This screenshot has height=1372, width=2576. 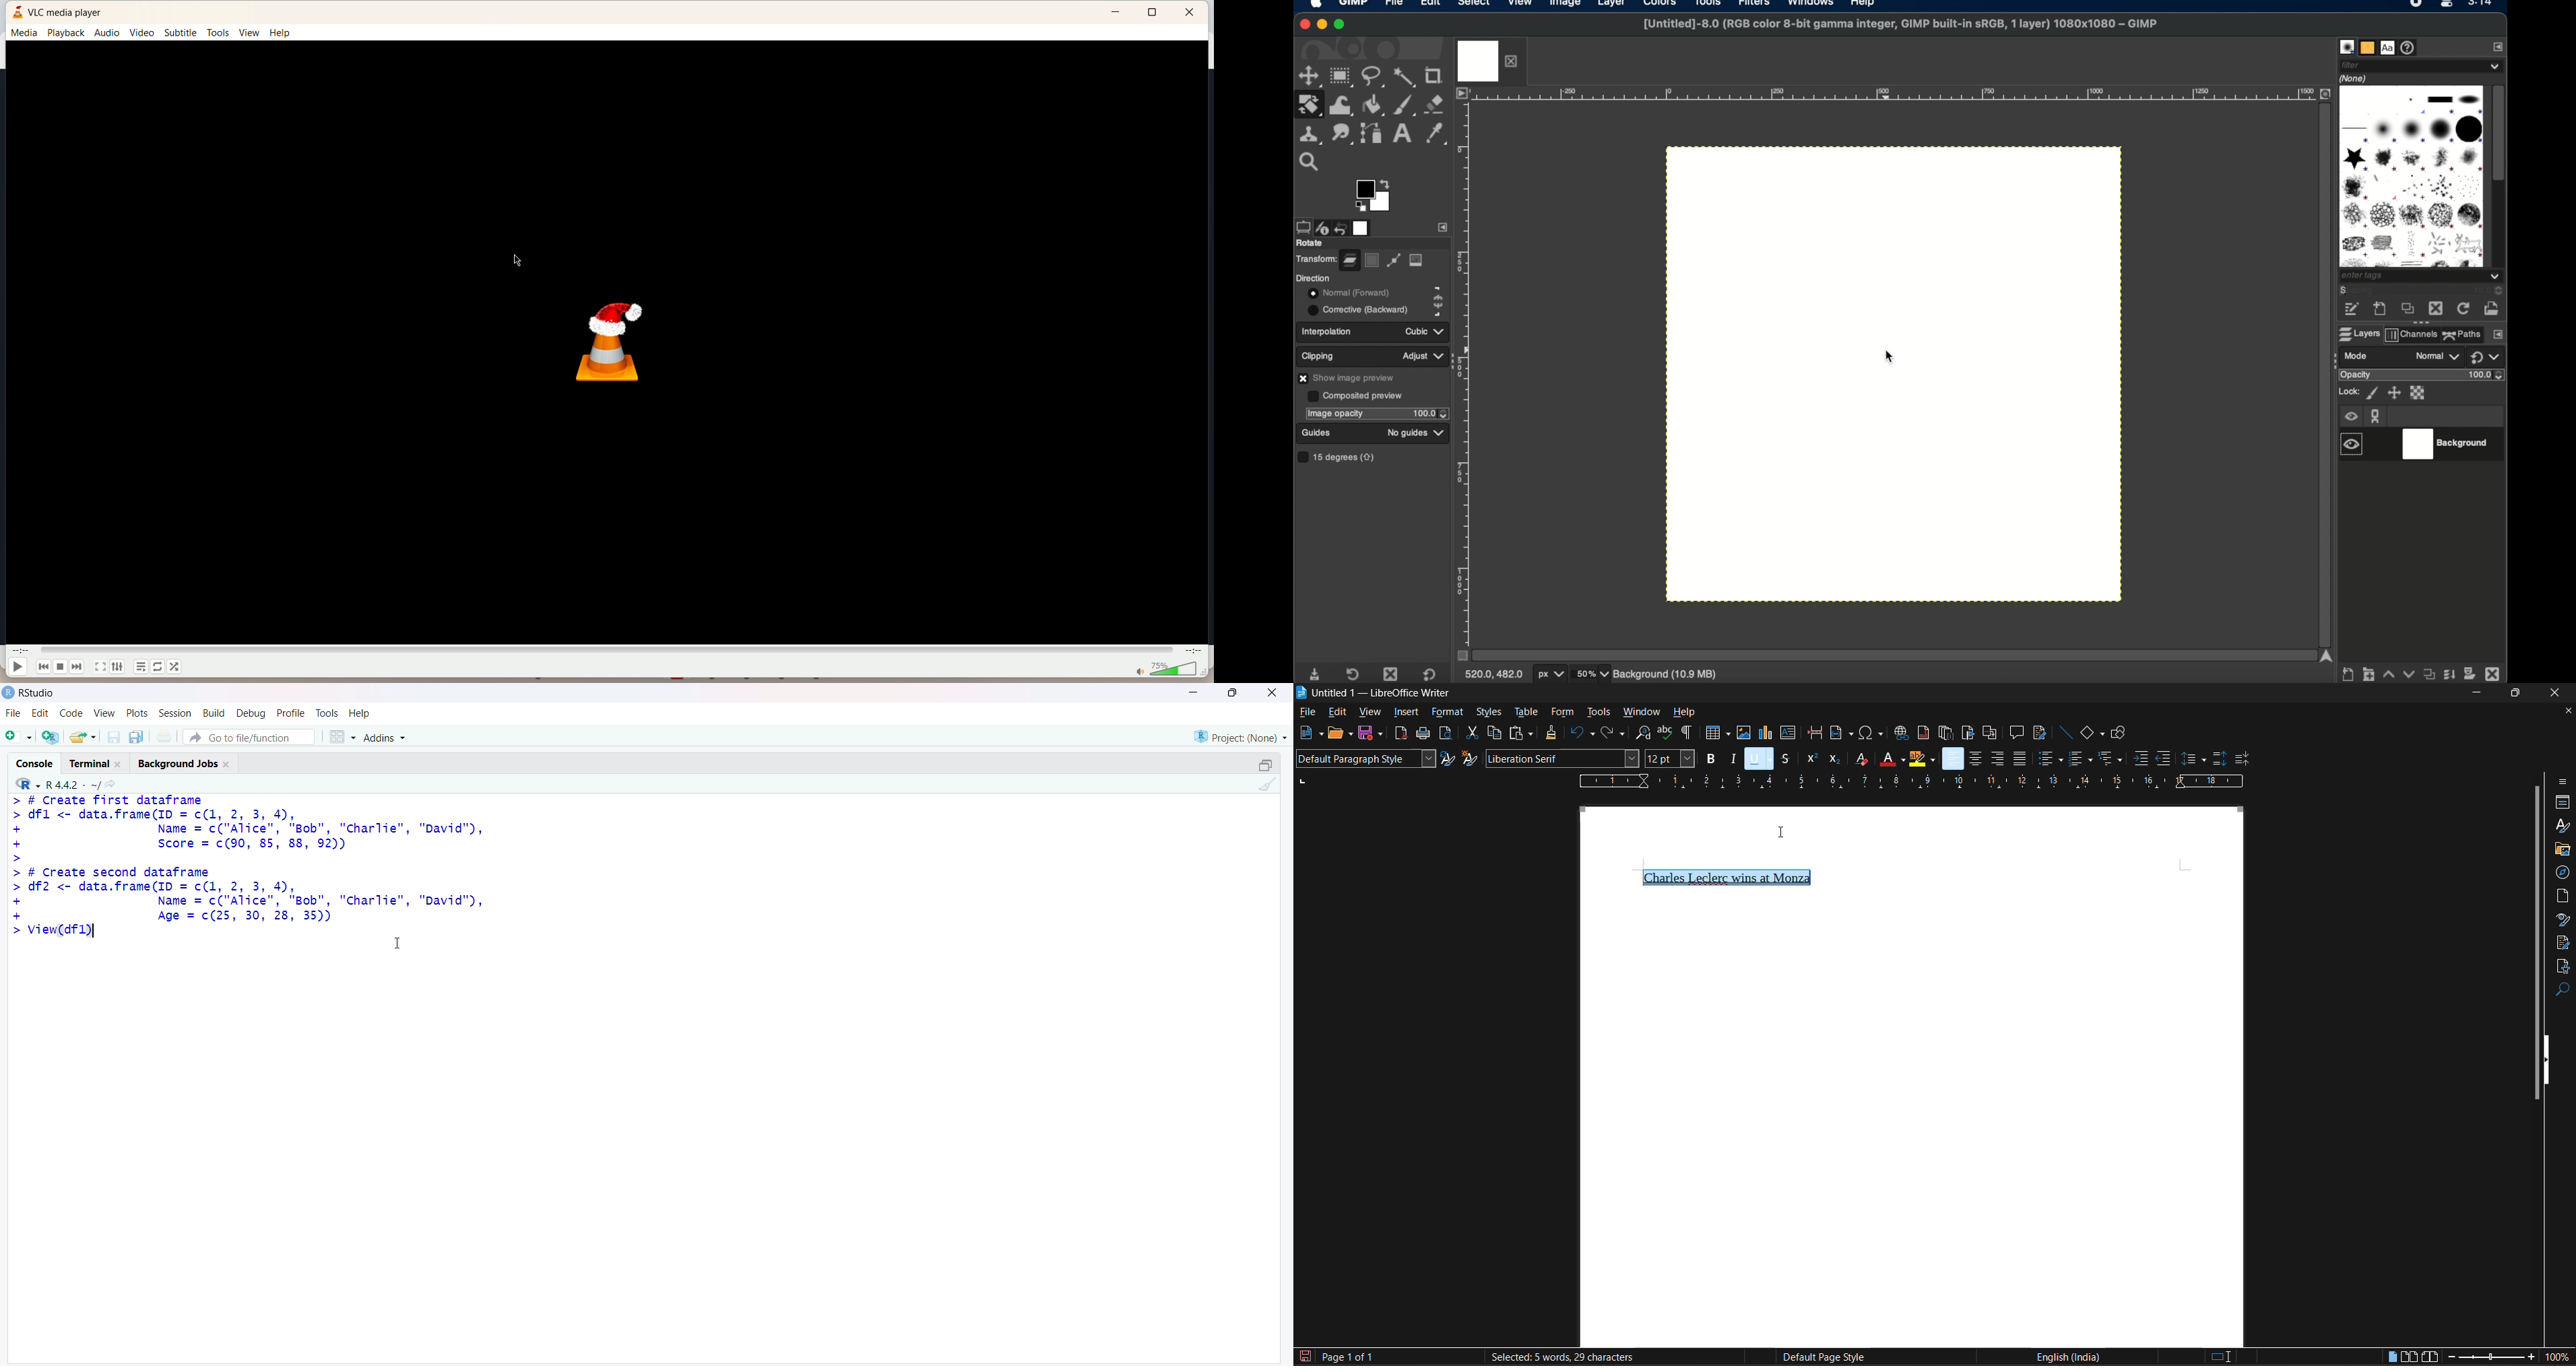 I want to click on session, so click(x=178, y=713).